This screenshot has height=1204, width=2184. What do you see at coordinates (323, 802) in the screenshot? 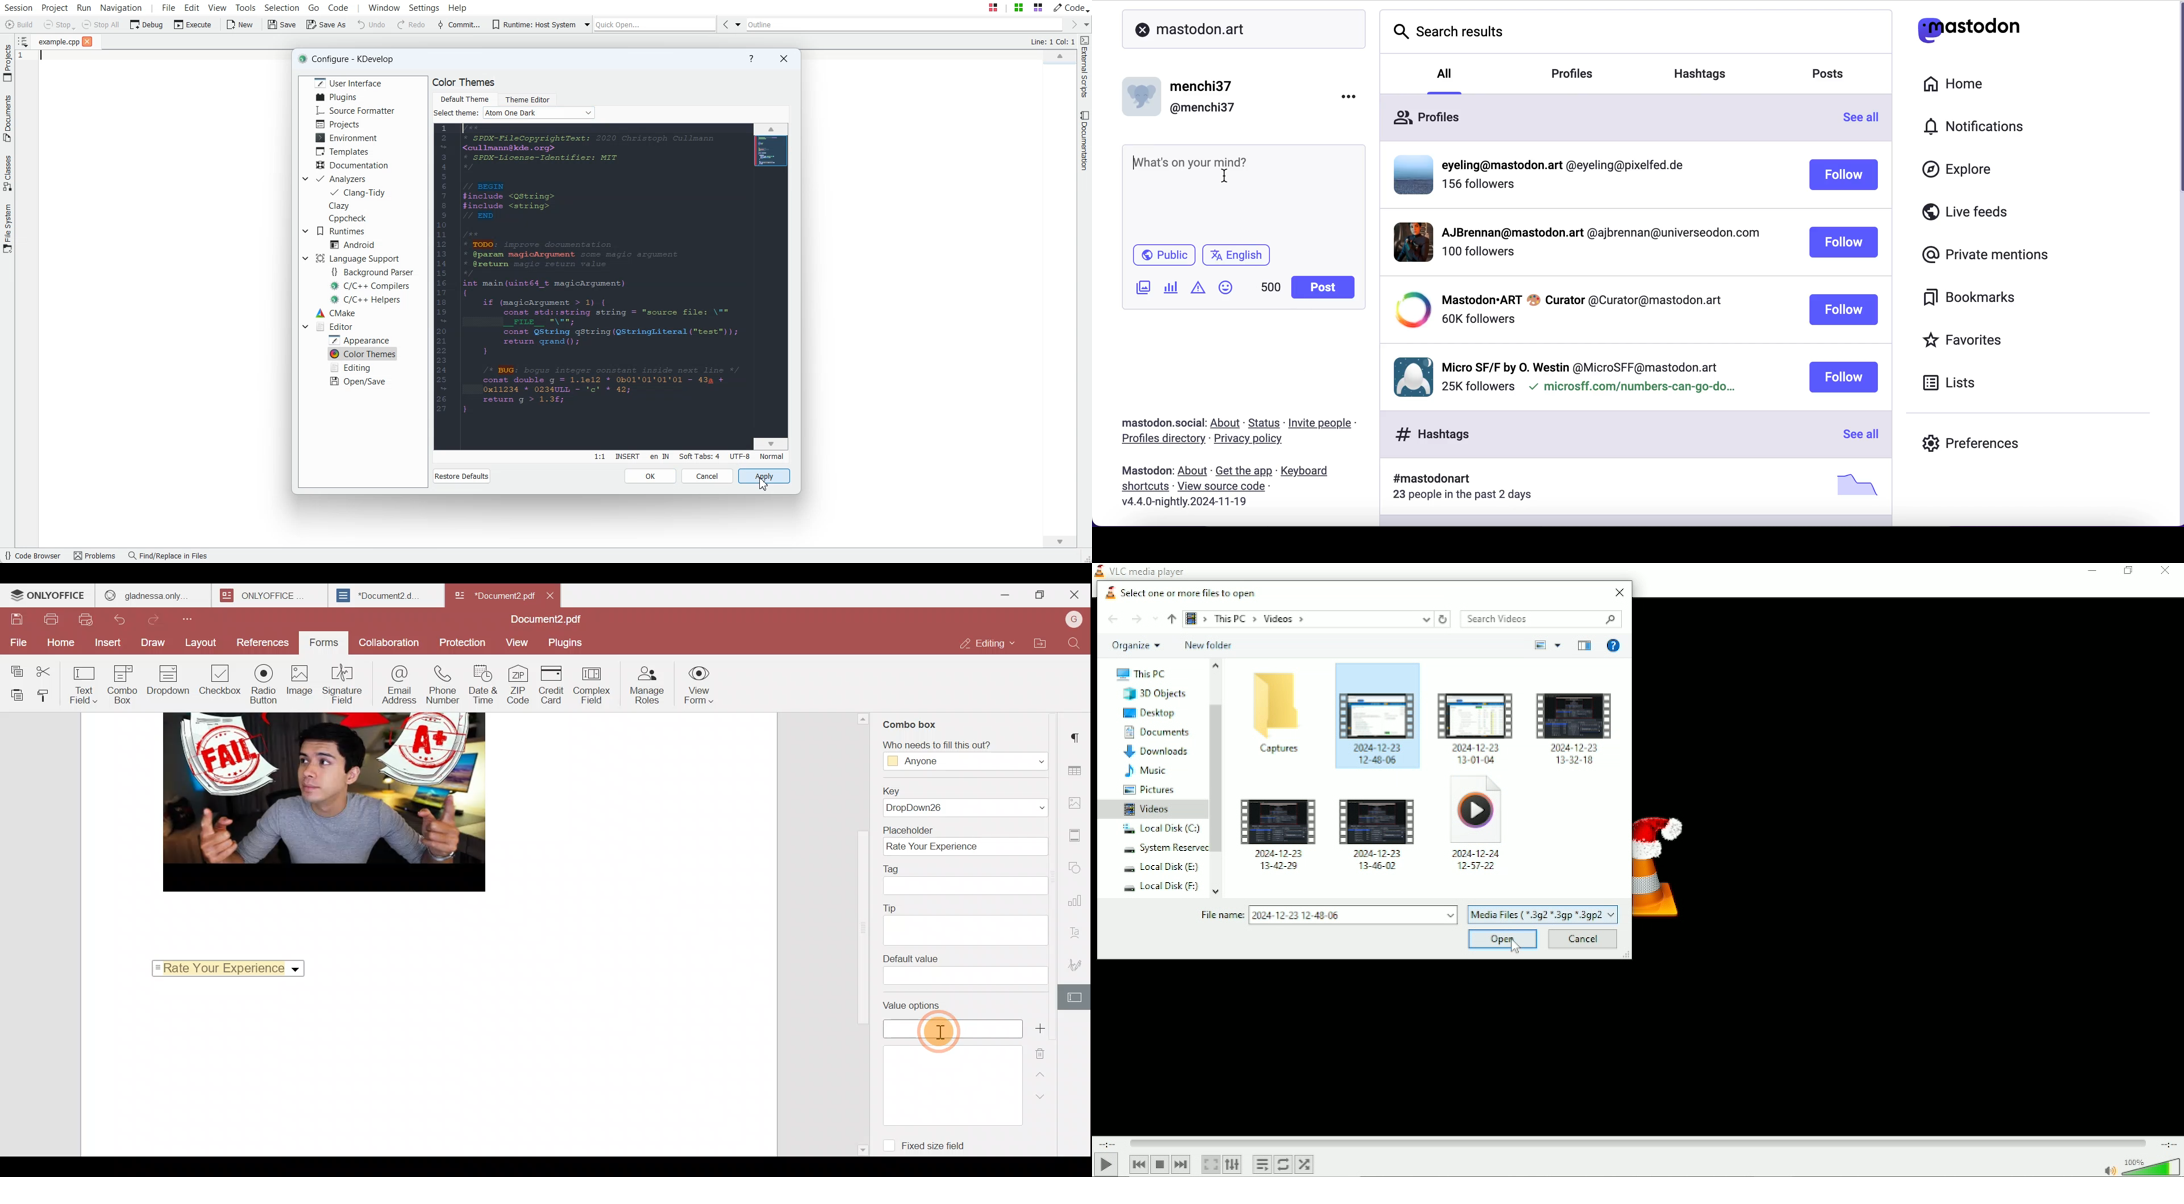
I see `image` at bounding box center [323, 802].